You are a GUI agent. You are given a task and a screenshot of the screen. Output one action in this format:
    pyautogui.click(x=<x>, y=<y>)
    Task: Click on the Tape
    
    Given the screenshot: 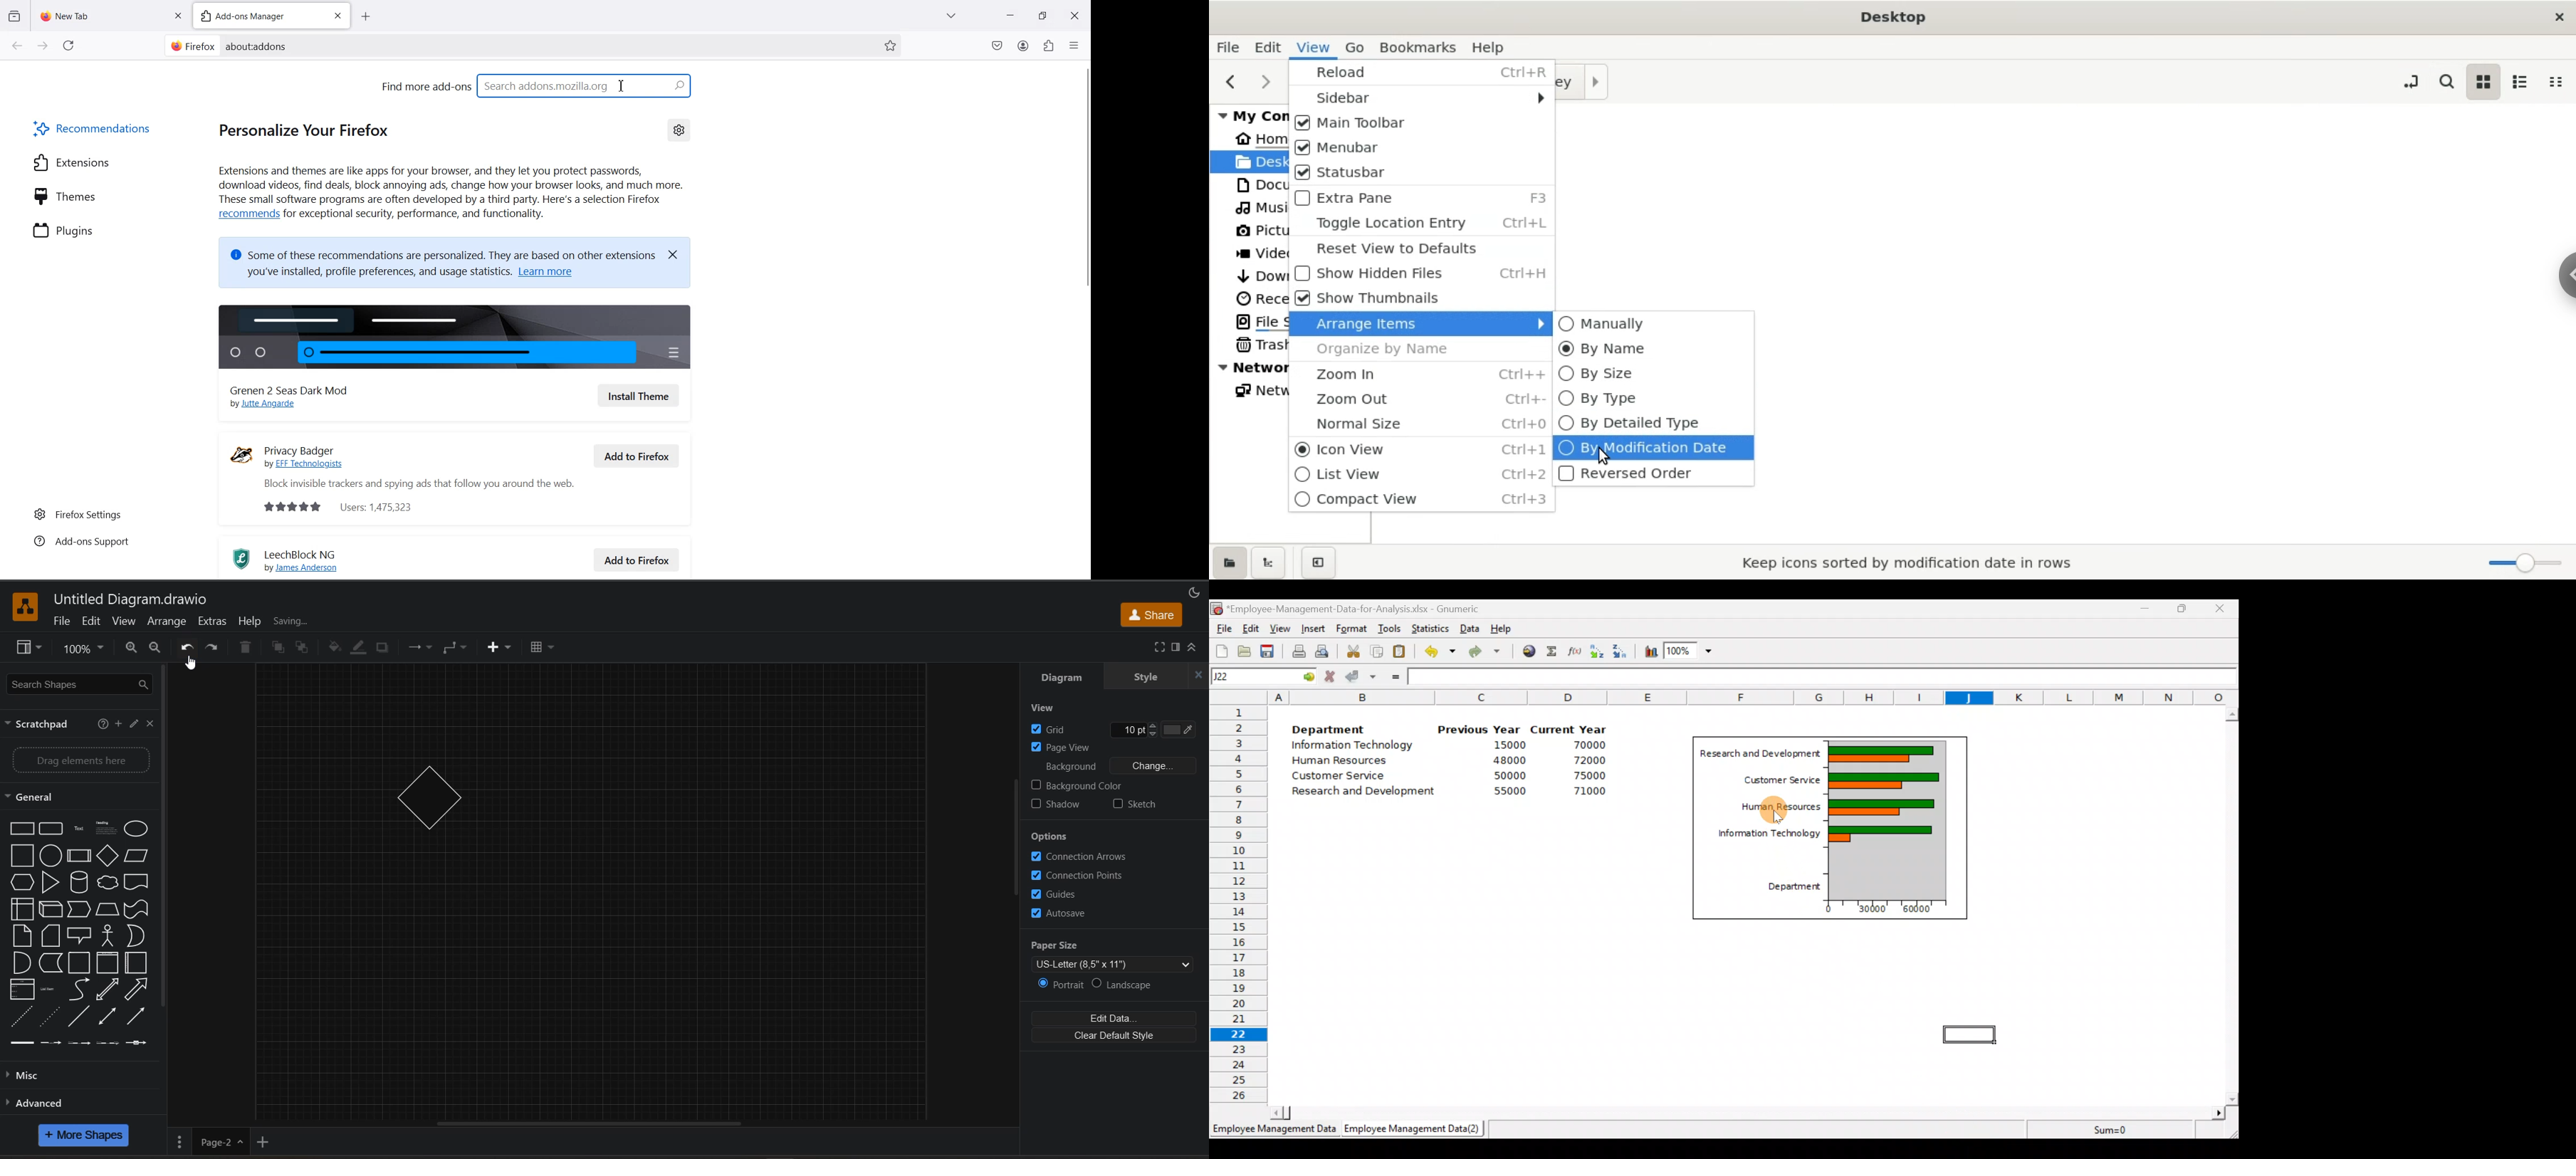 What is the action you would take?
    pyautogui.click(x=136, y=910)
    